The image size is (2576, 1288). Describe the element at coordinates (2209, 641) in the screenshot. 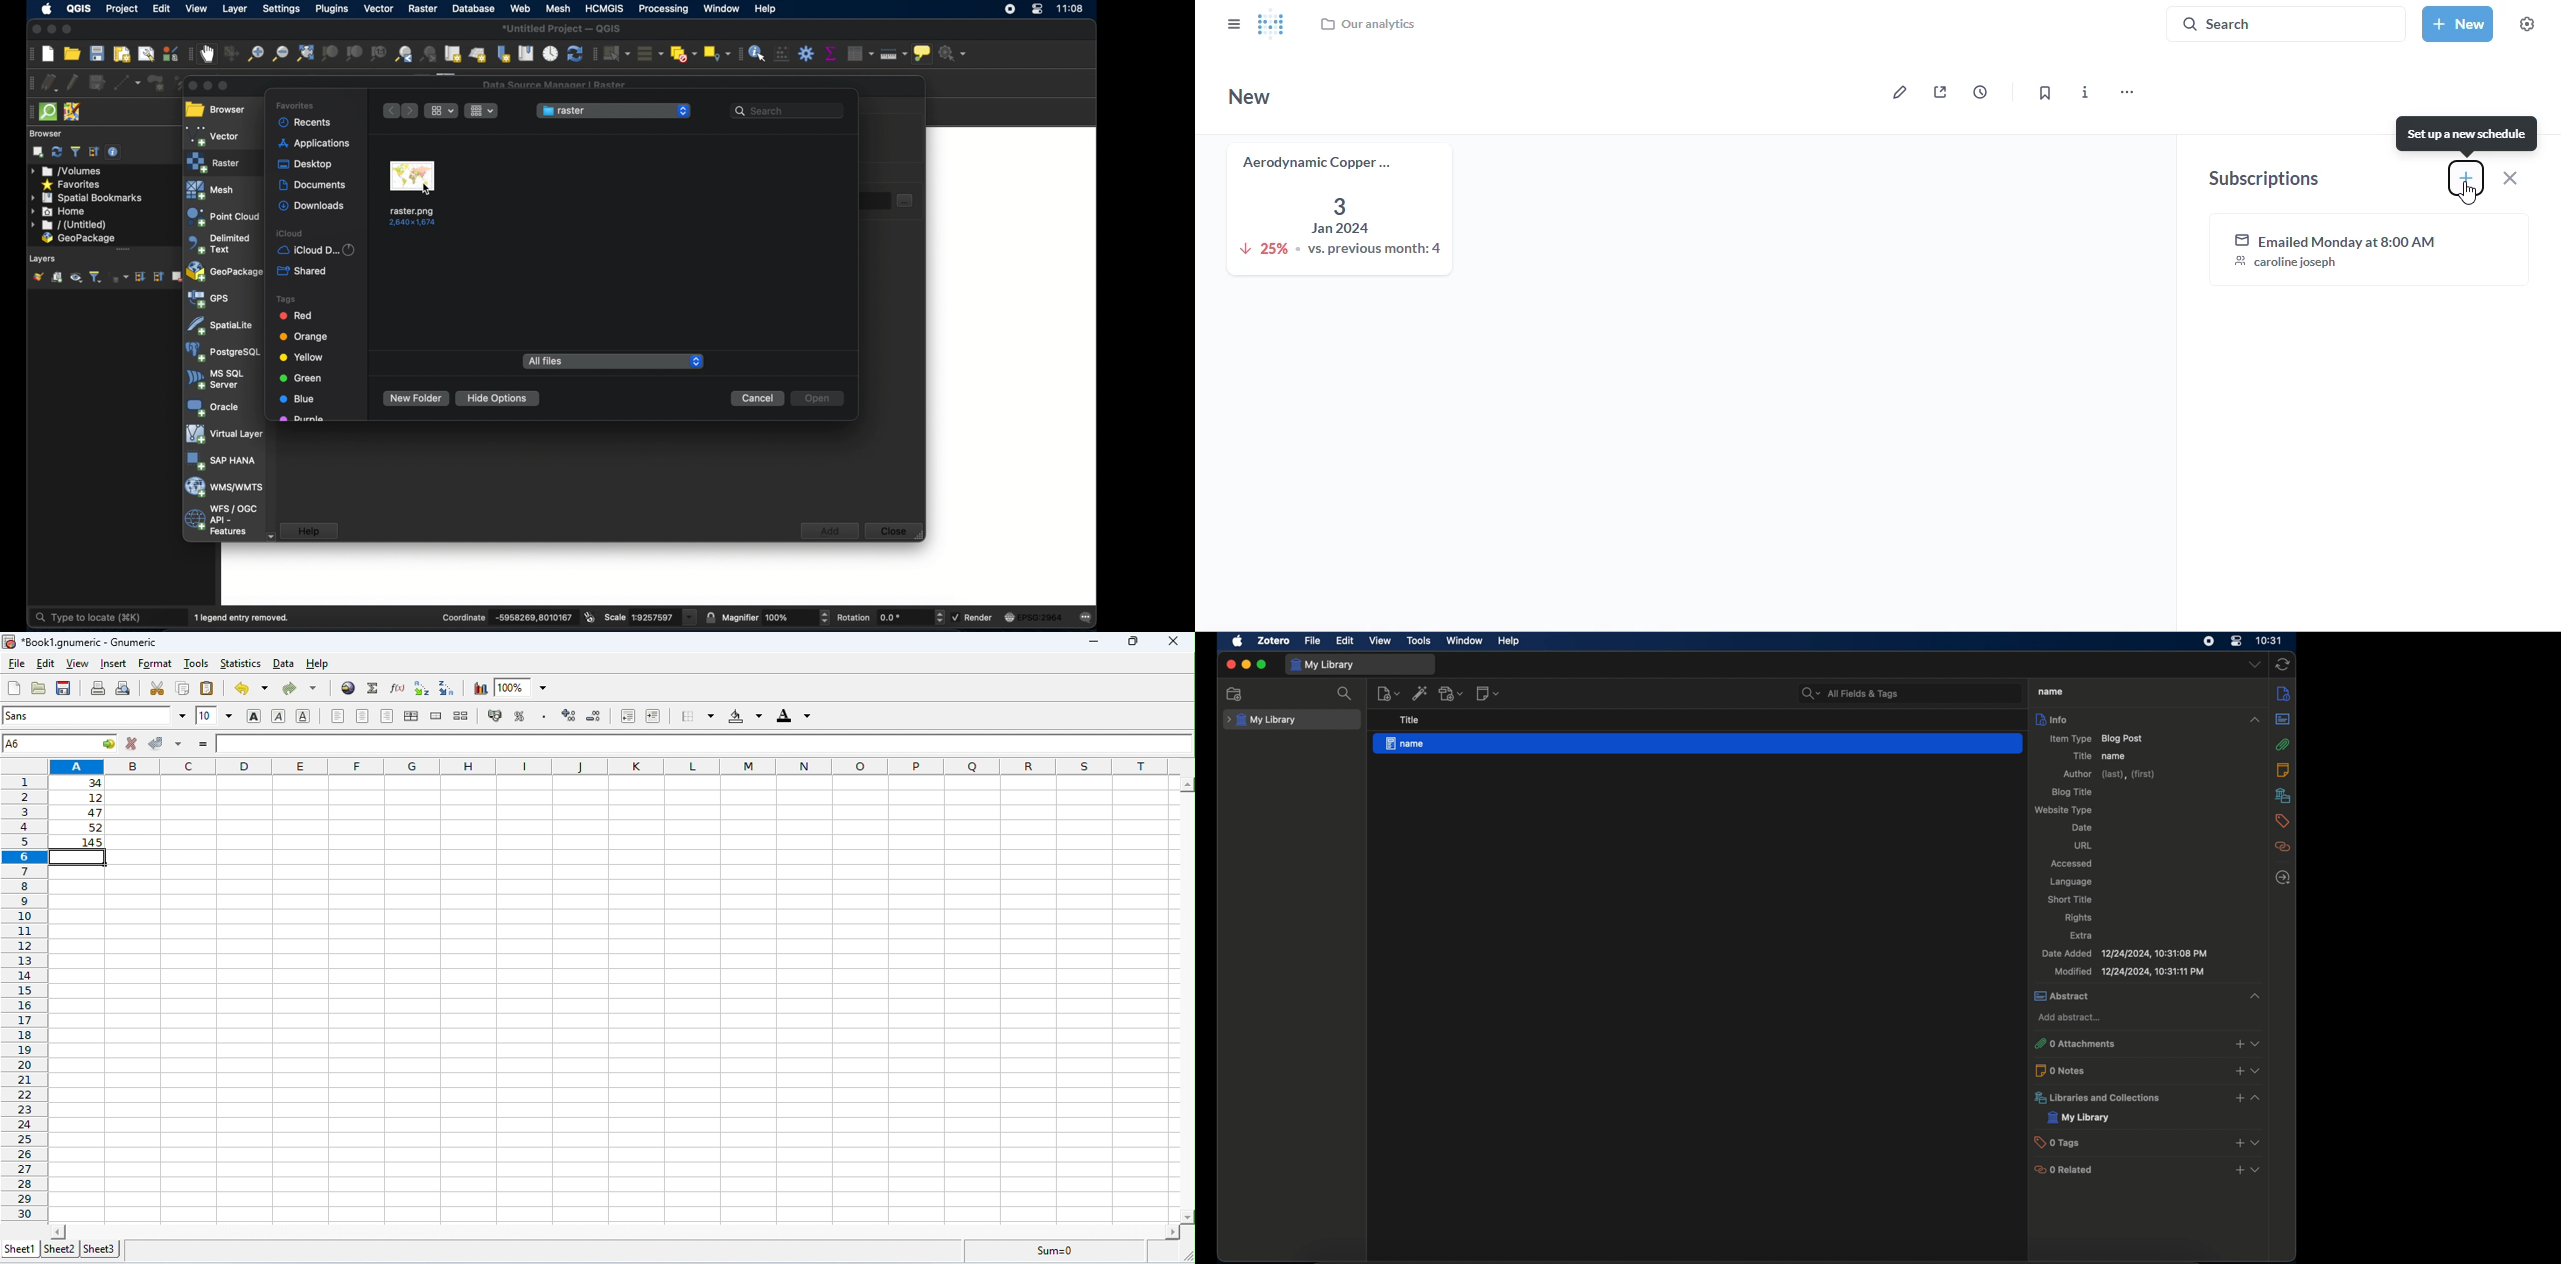

I see `screen recorder` at that location.